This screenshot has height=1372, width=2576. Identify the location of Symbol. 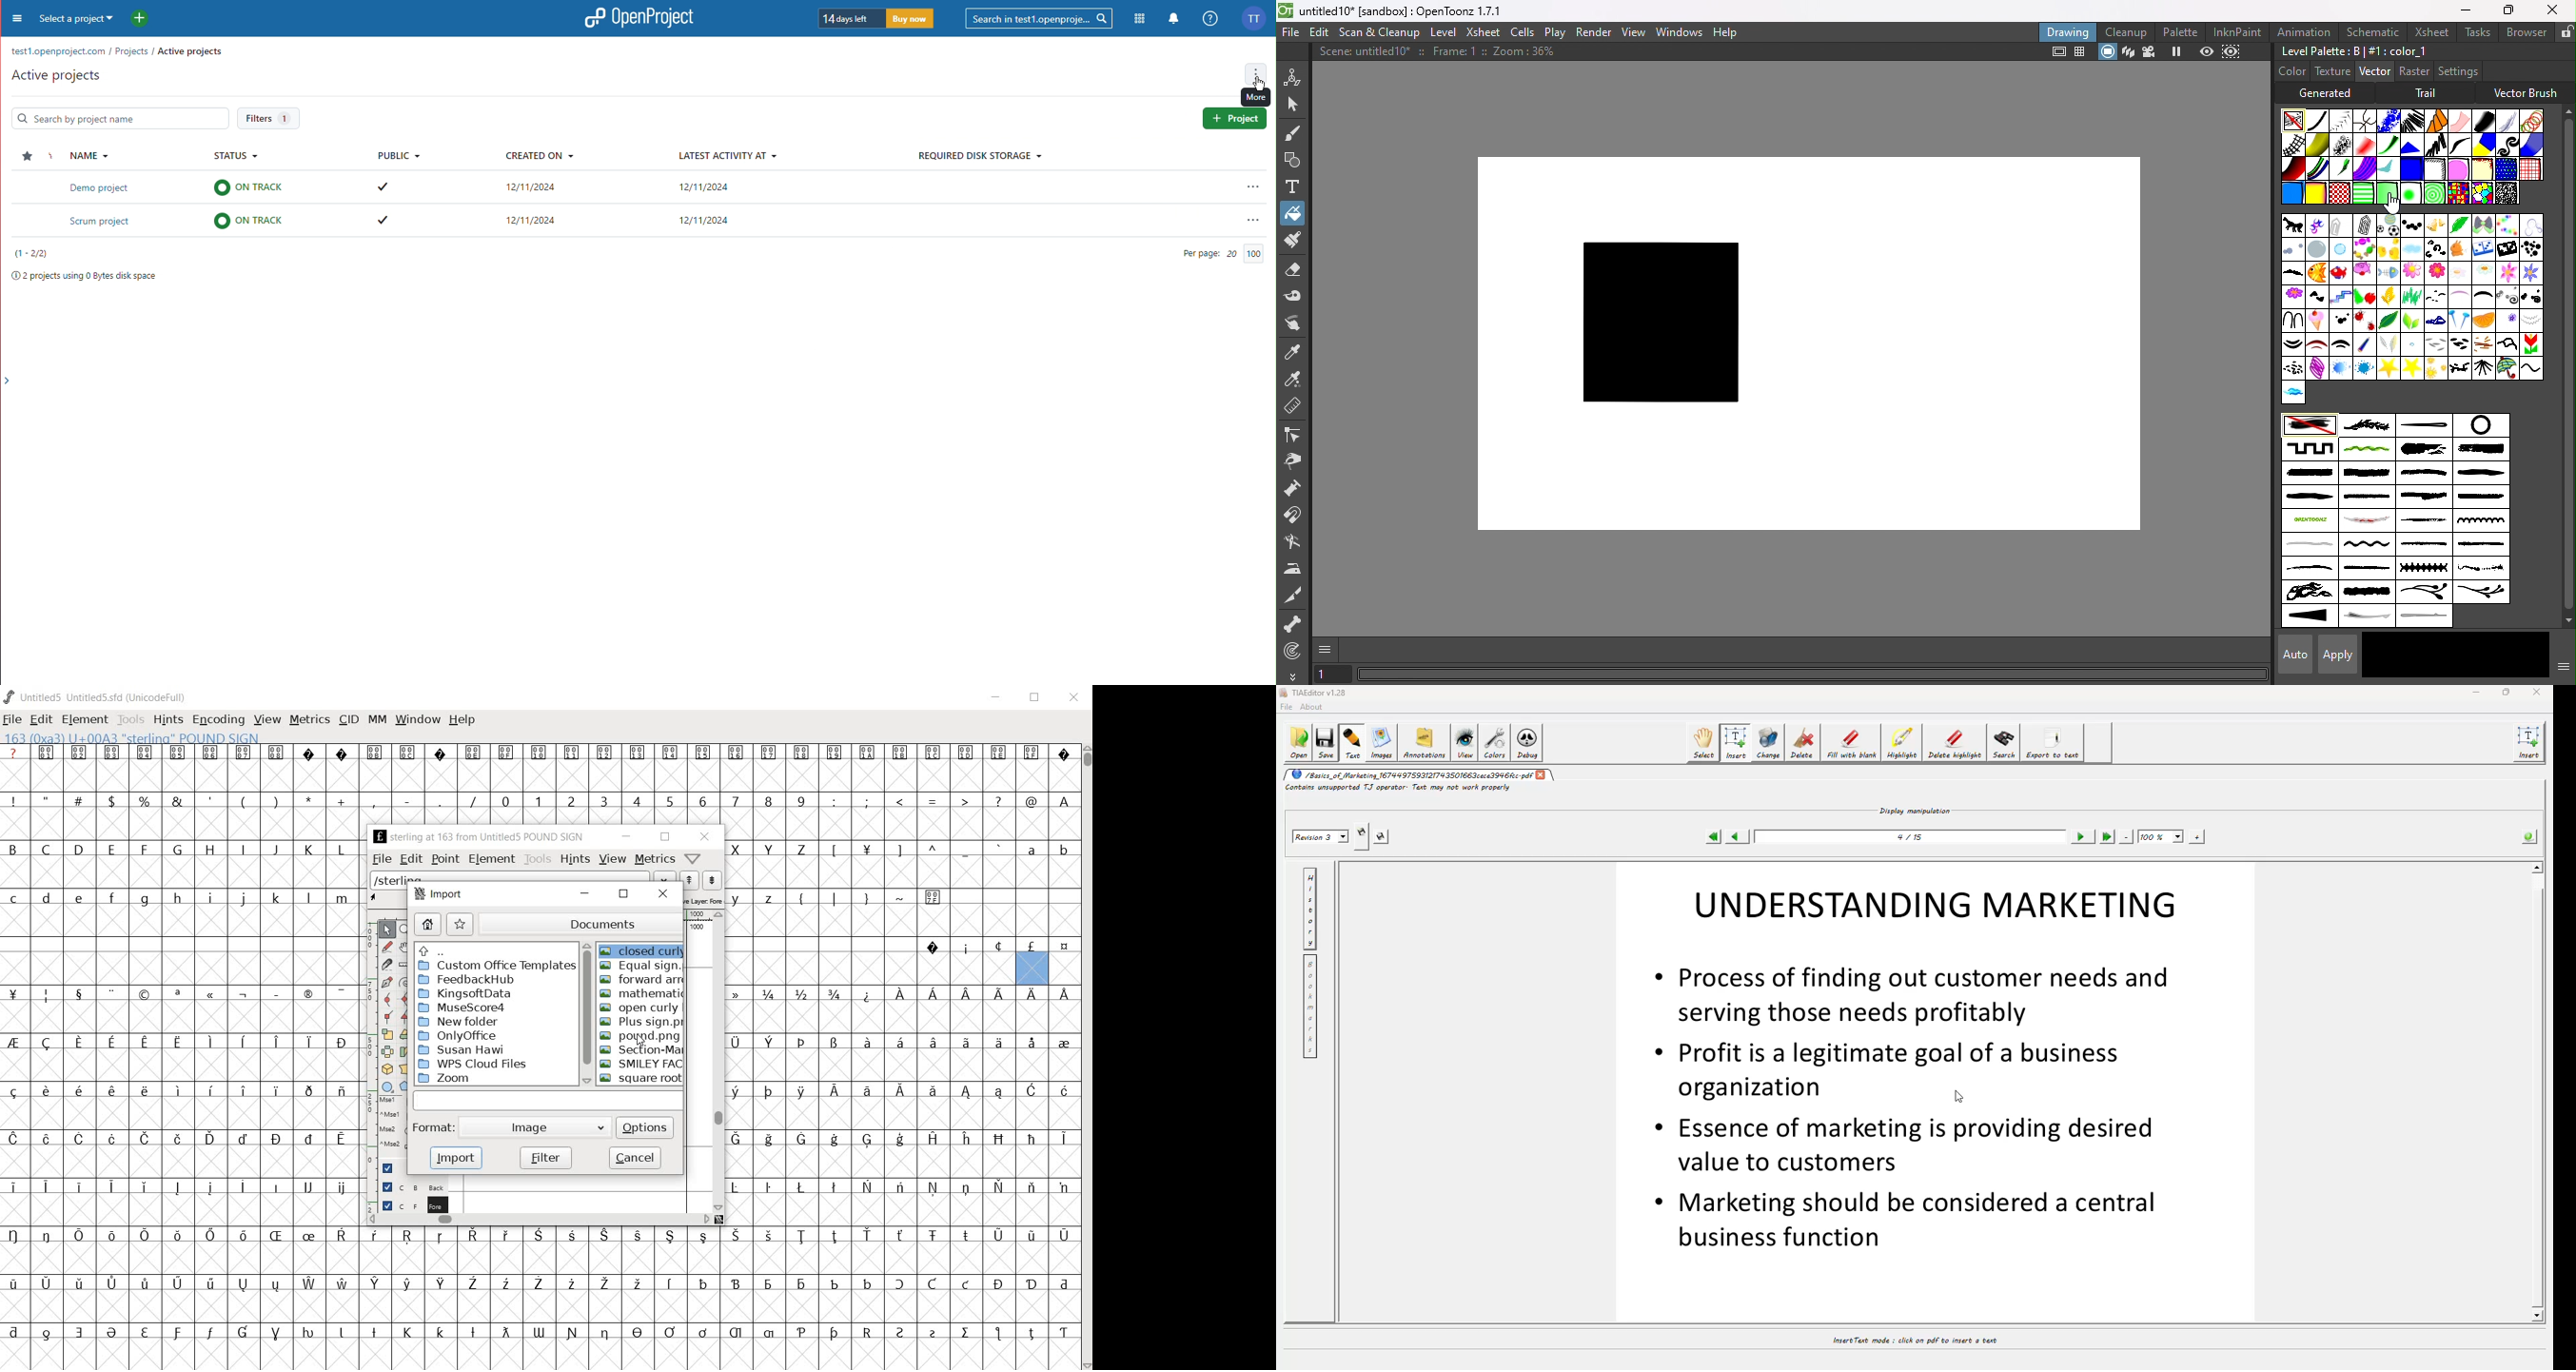
(48, 1332).